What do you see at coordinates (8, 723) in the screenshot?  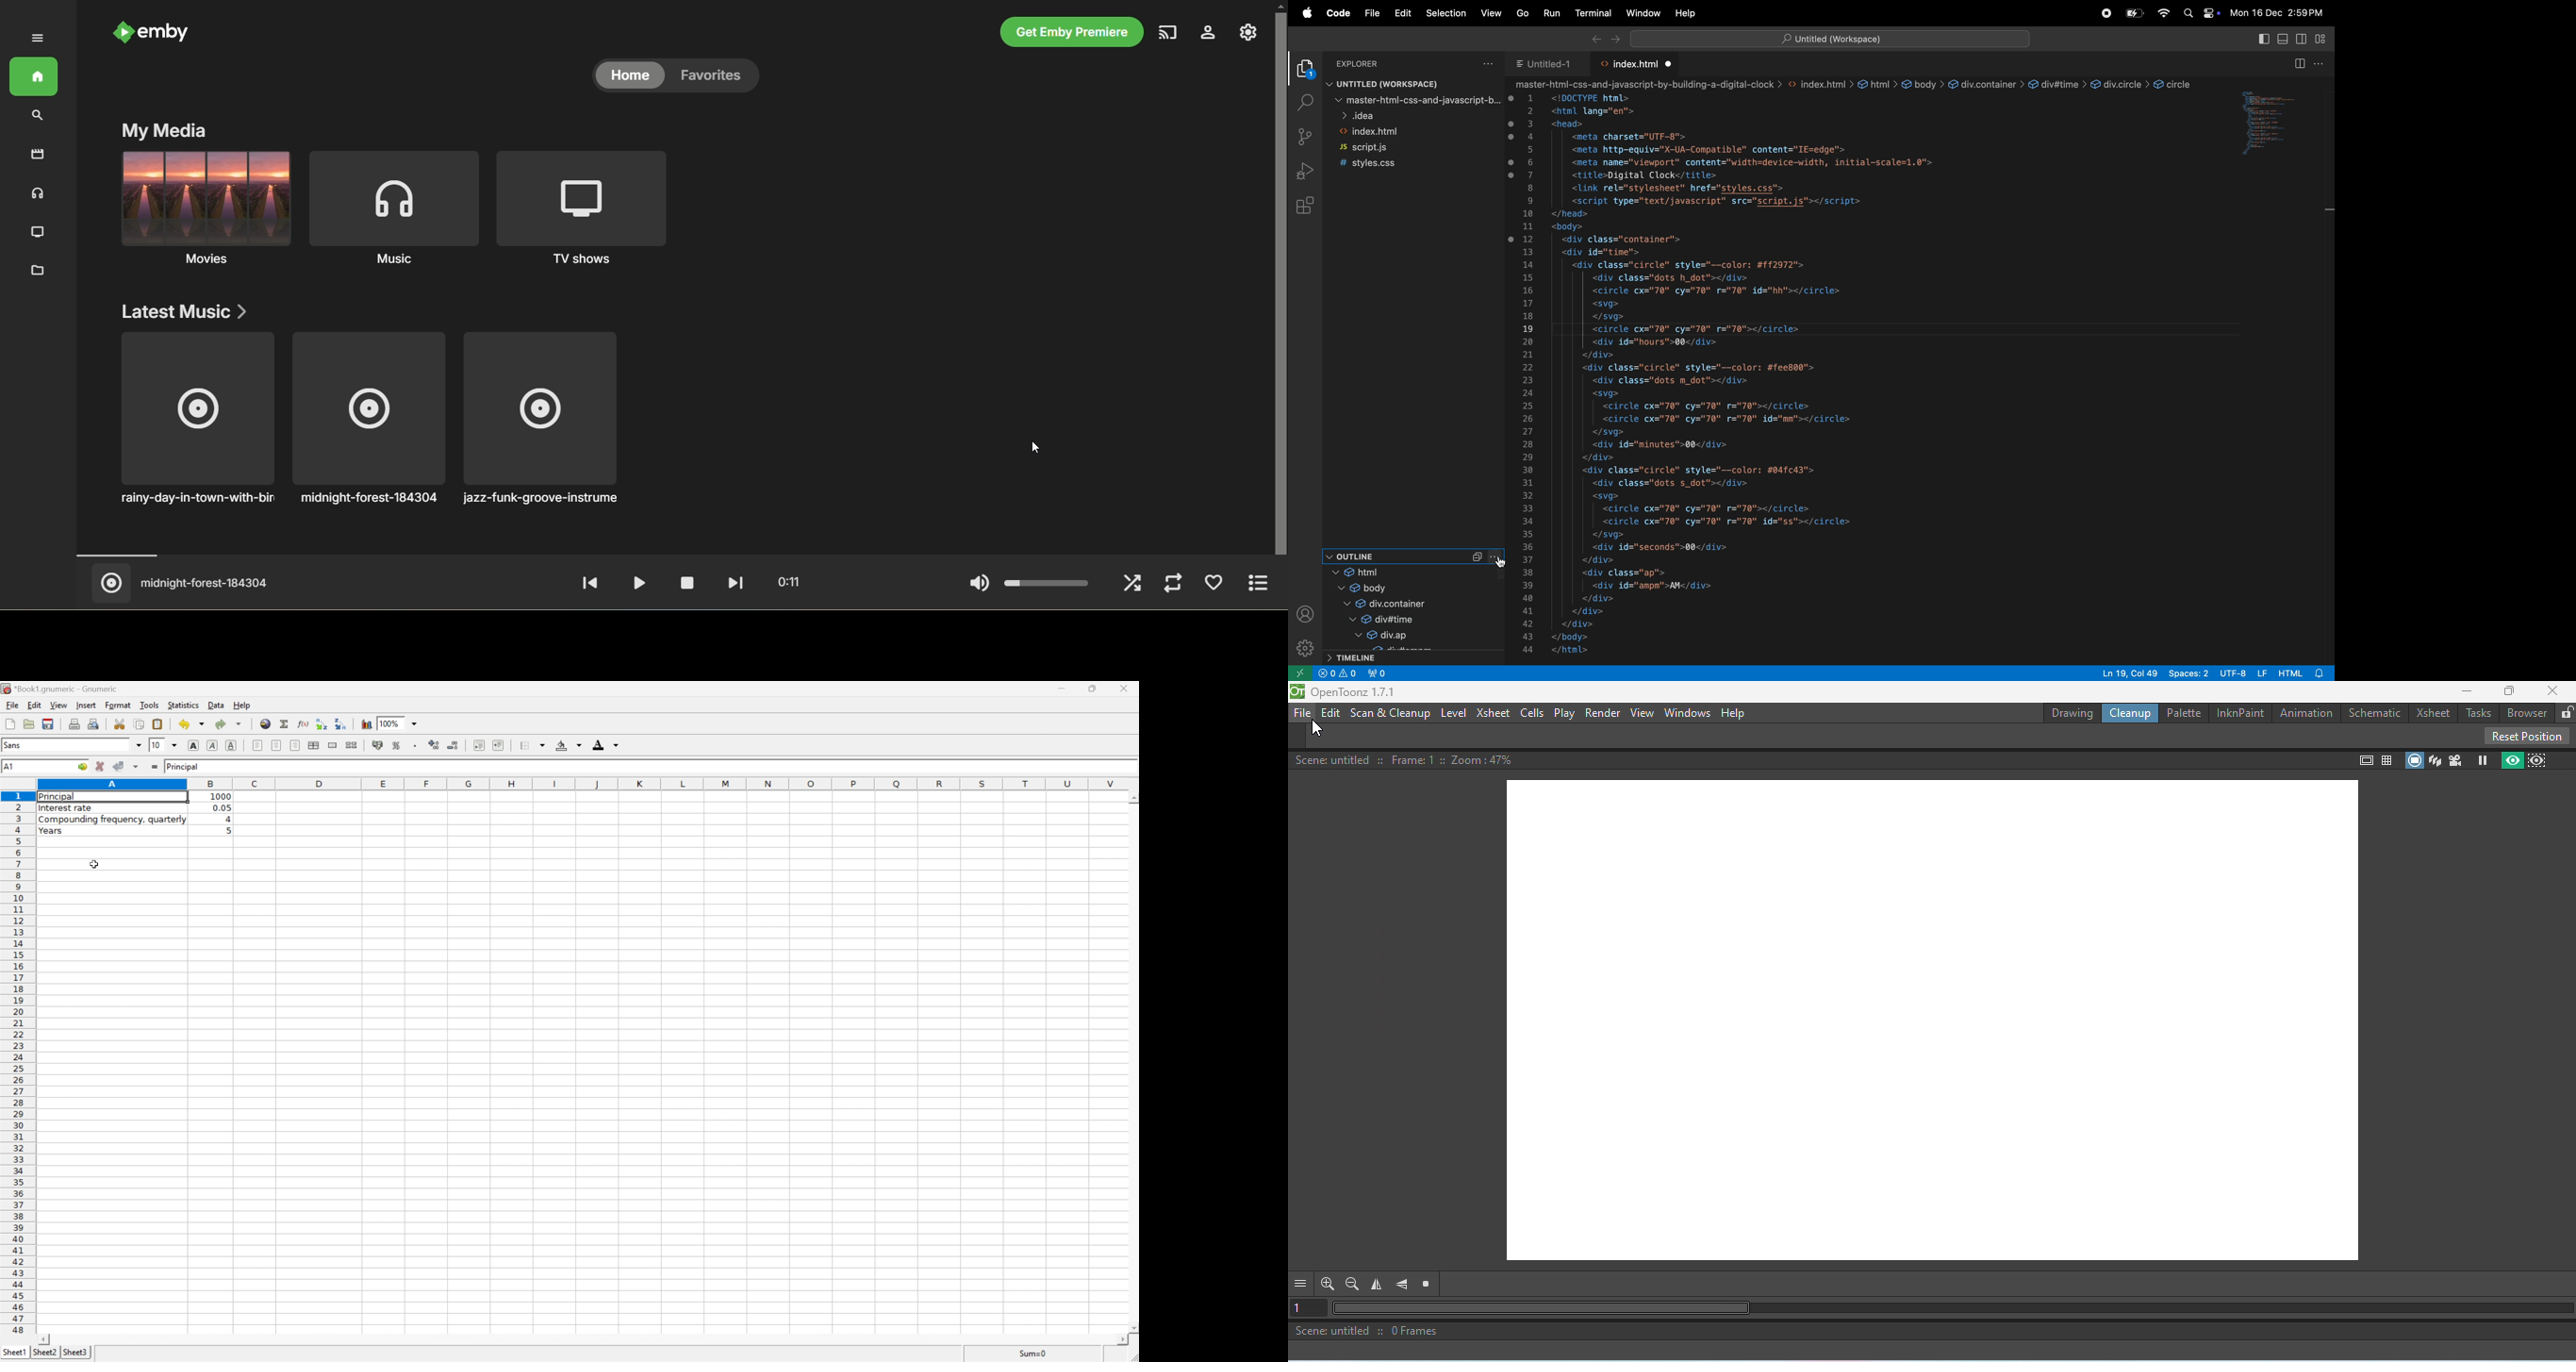 I see `new` at bounding box center [8, 723].